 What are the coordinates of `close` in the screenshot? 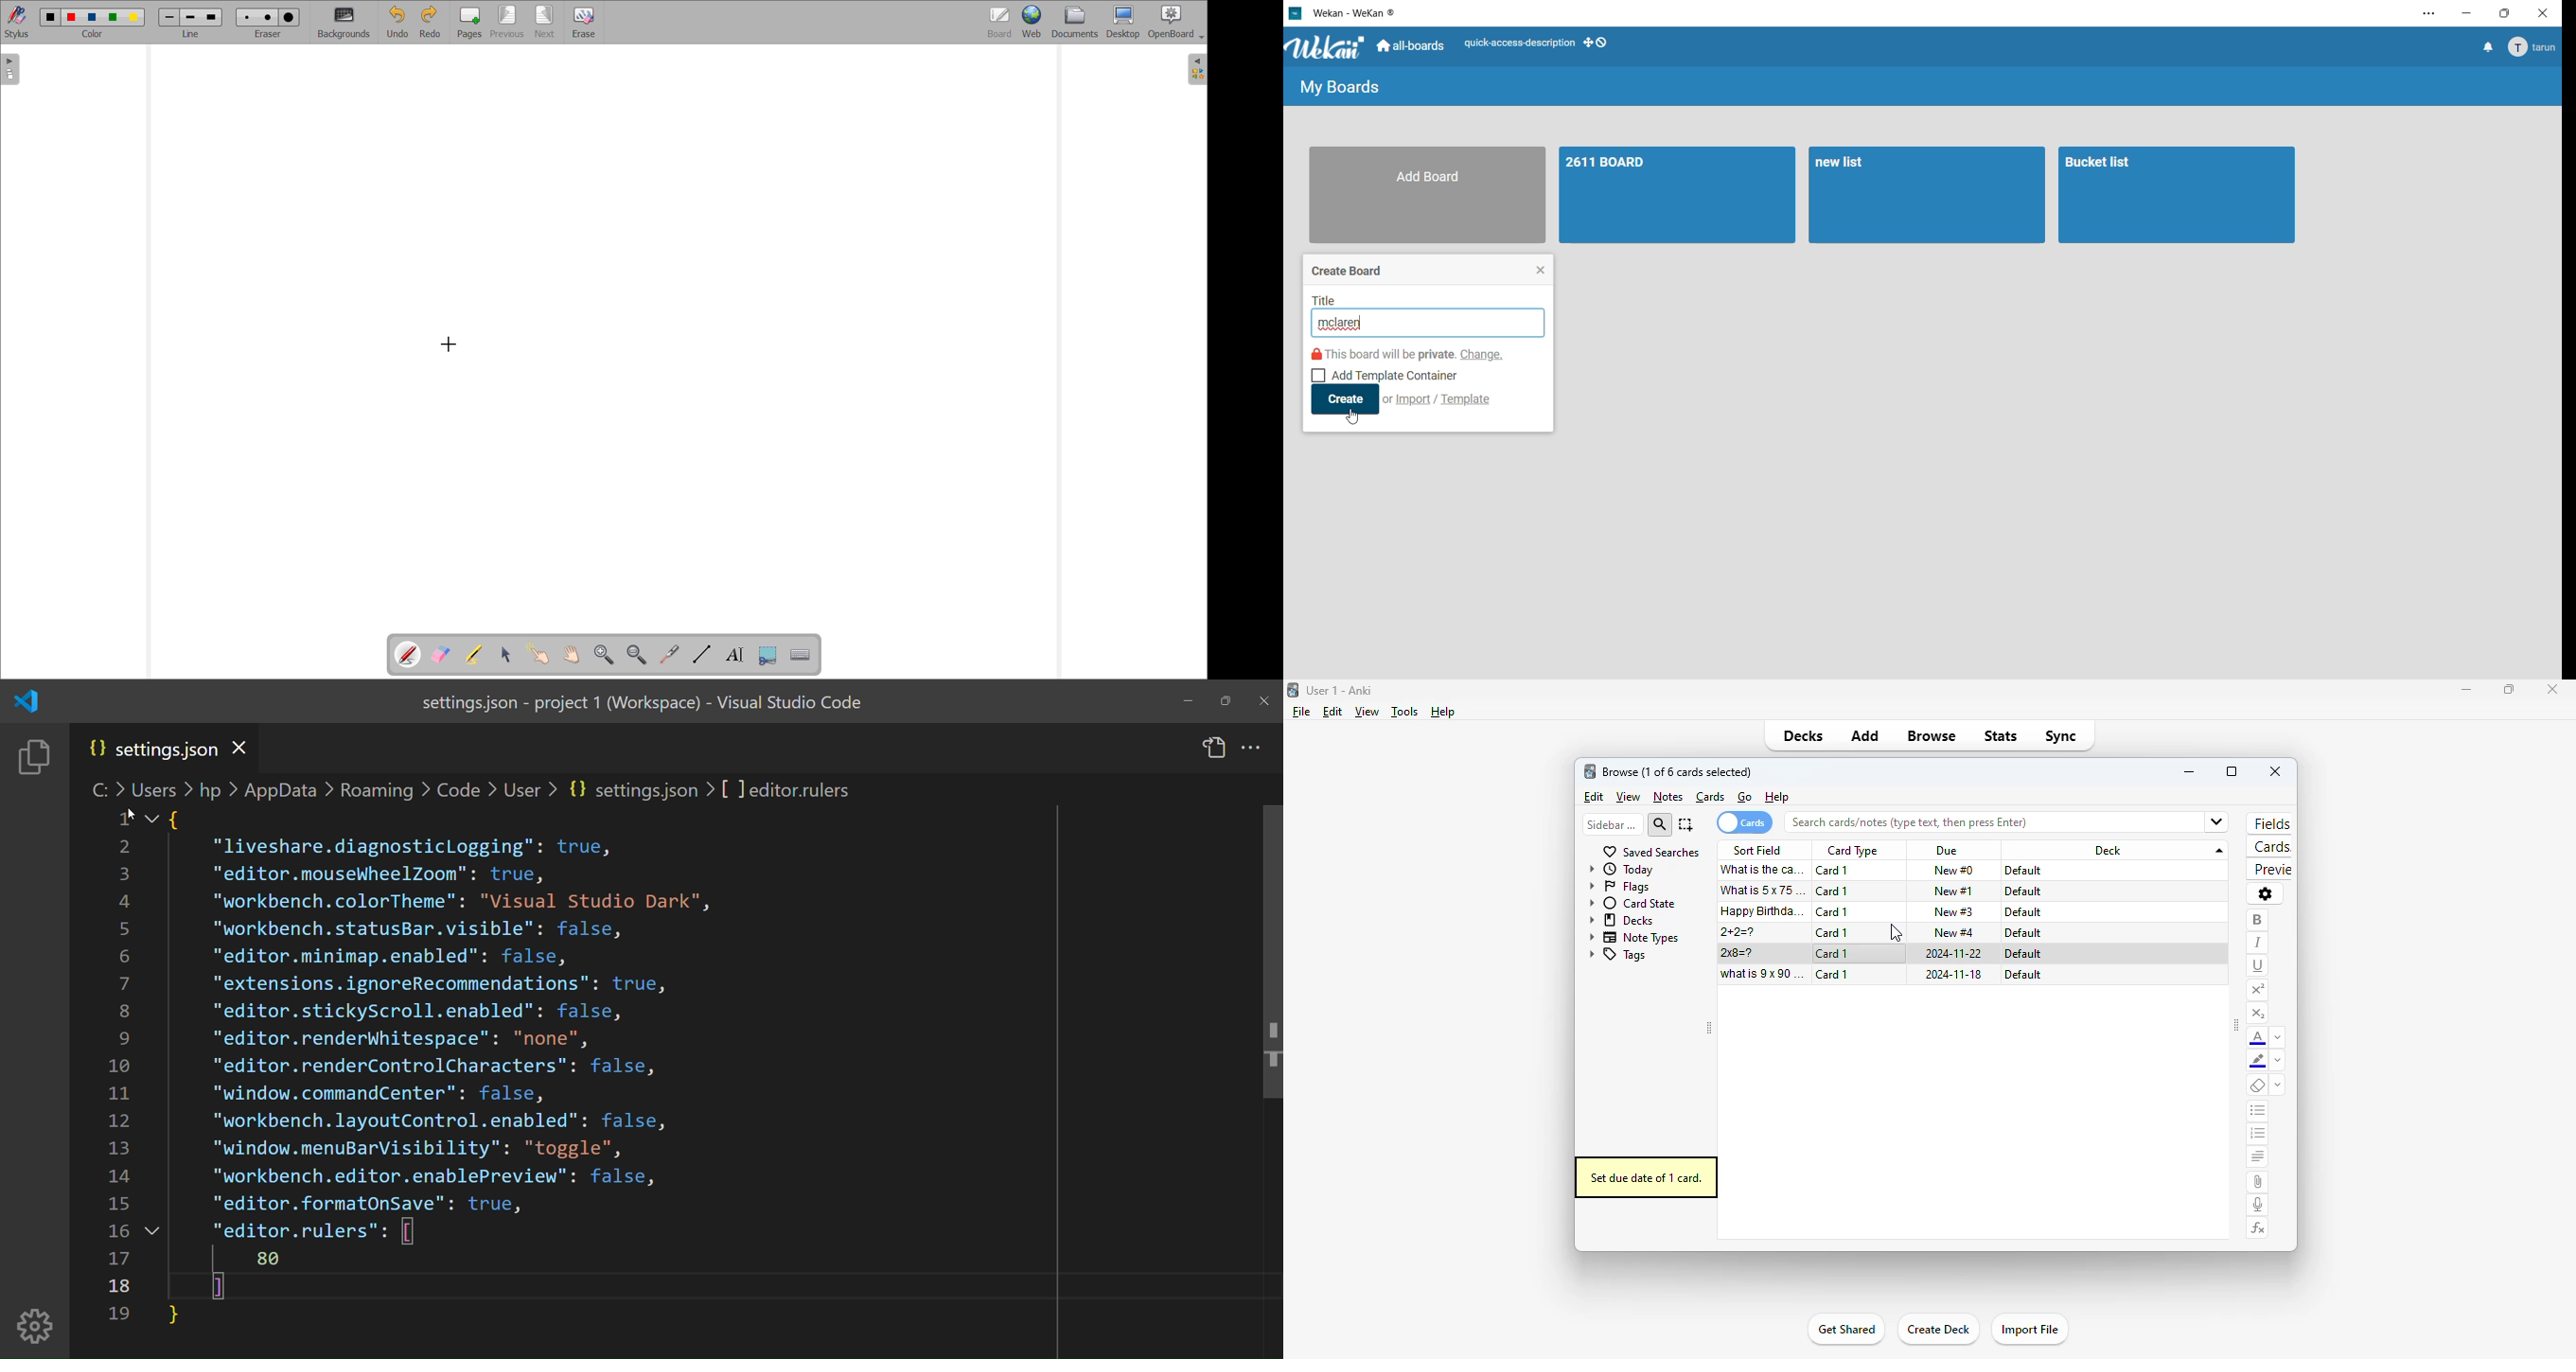 It's located at (2551, 688).